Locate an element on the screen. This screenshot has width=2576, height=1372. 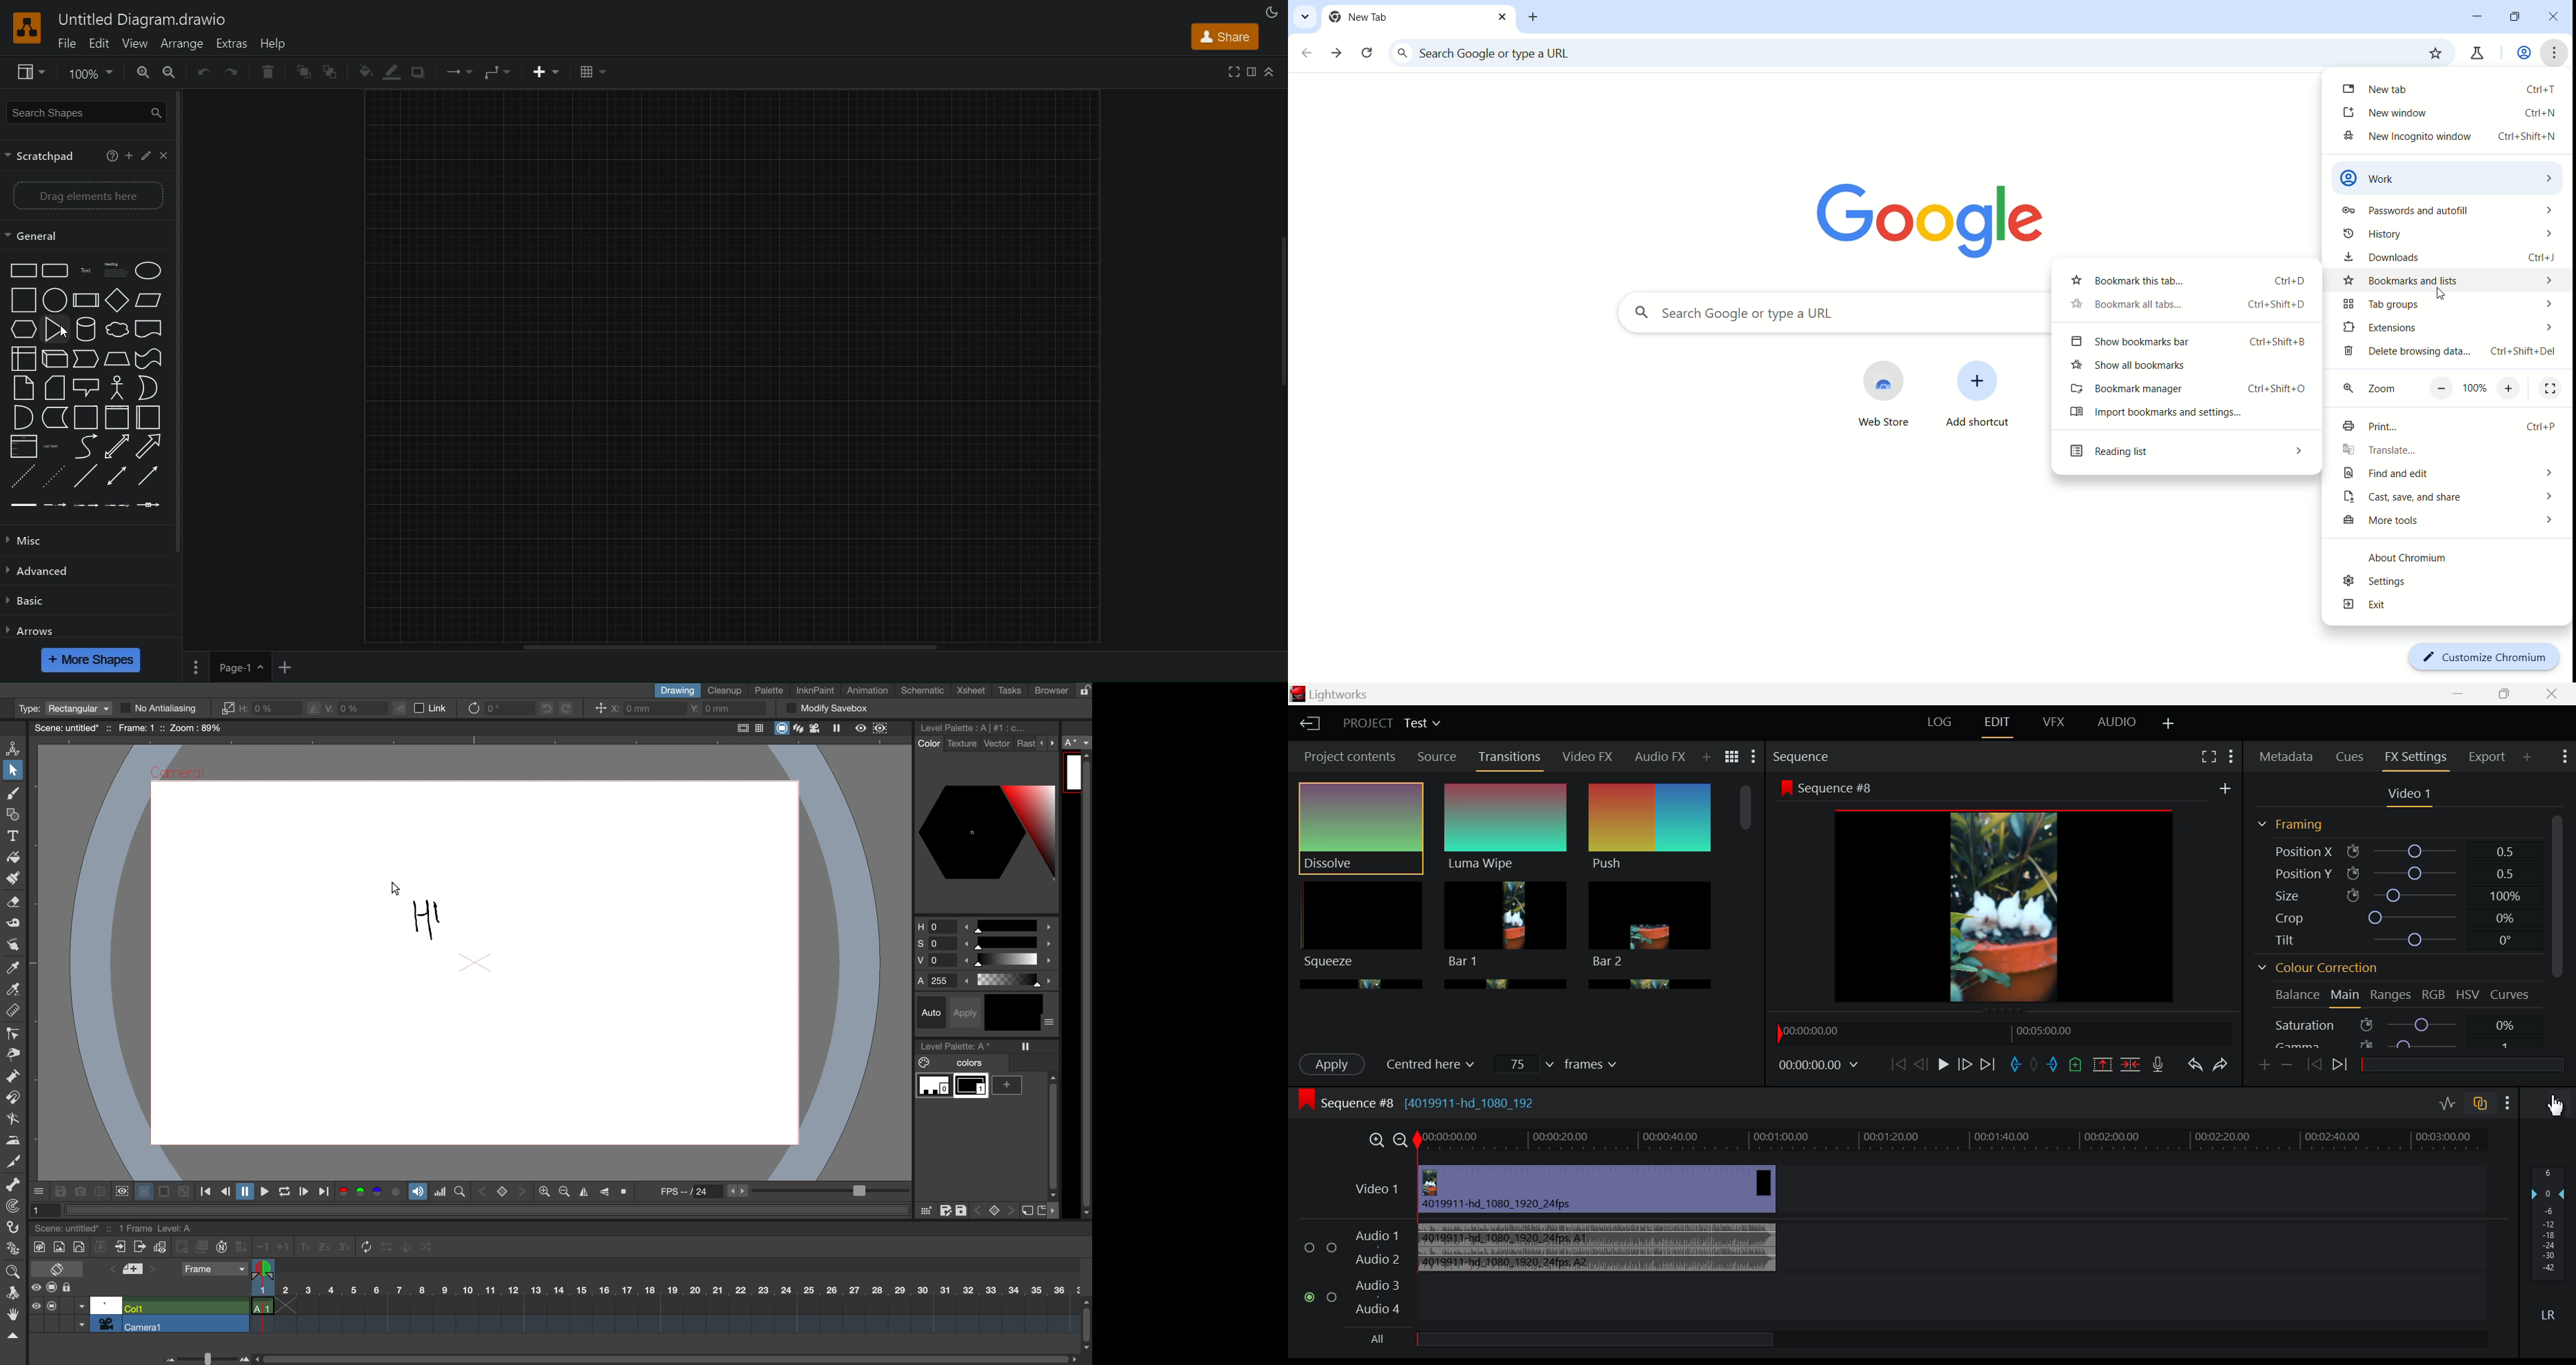
Size is located at coordinates (2396, 892).